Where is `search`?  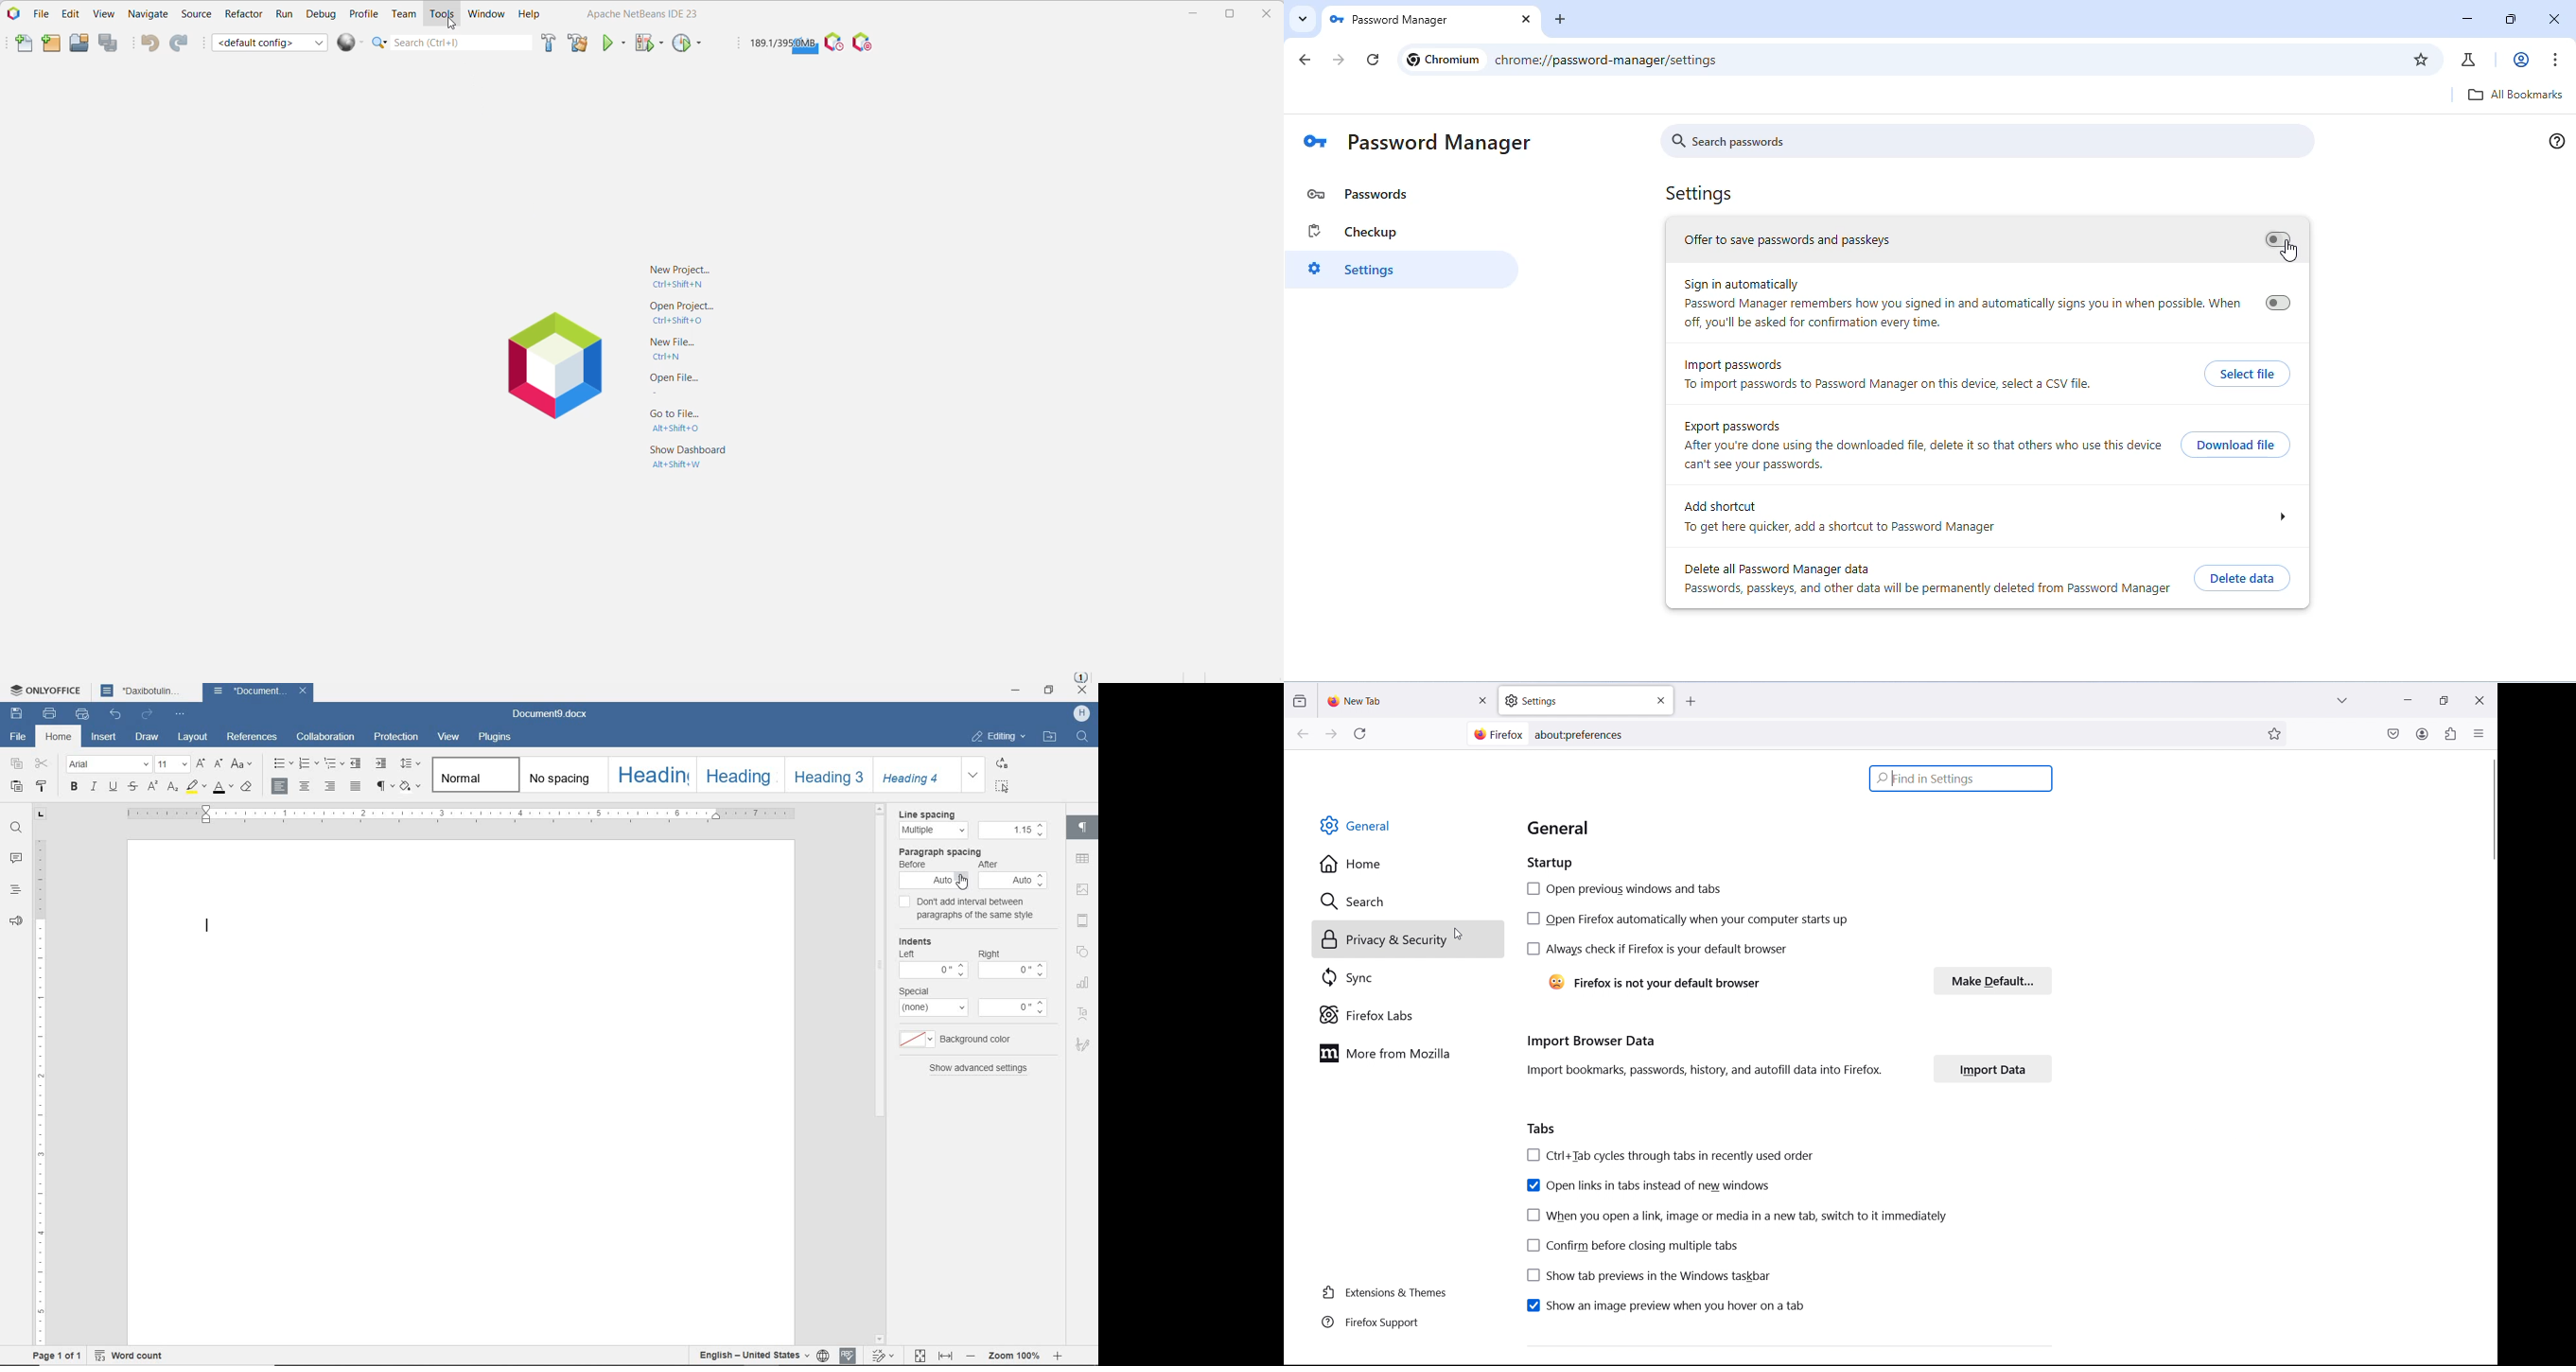
search is located at coordinates (1405, 901).